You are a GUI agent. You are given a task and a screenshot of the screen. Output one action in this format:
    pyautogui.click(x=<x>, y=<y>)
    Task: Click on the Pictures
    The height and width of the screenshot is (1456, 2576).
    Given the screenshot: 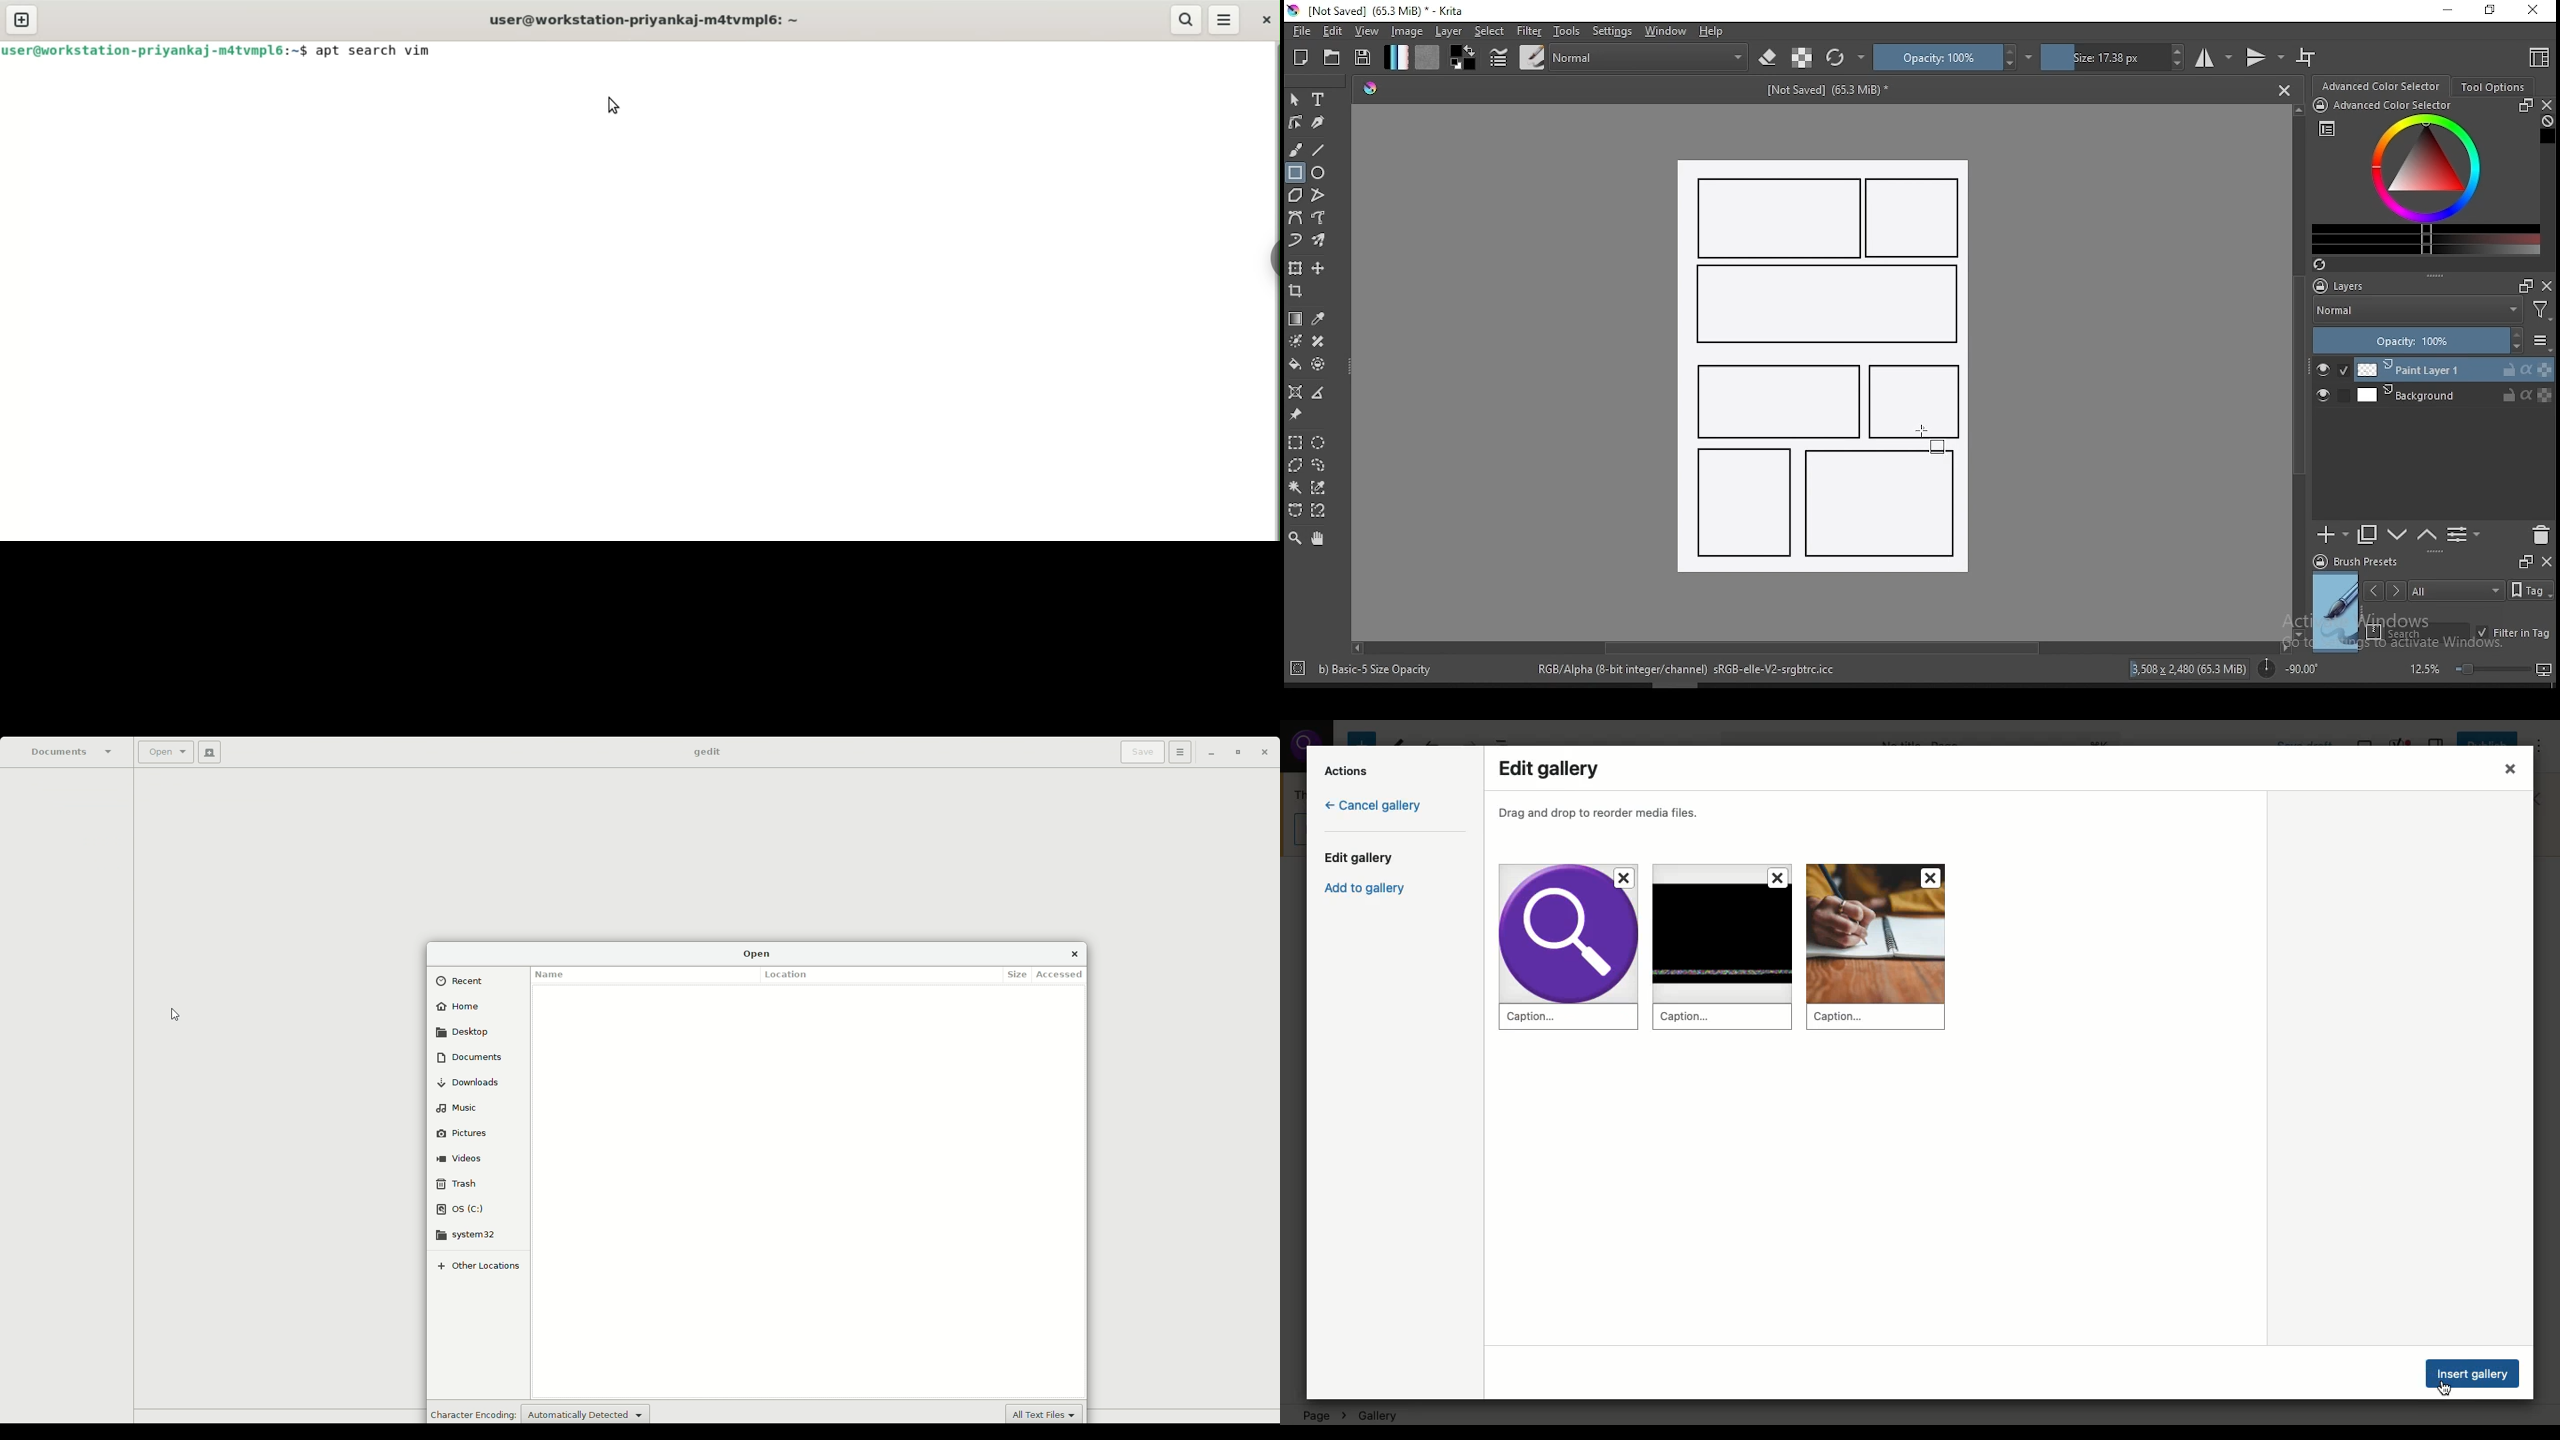 What is the action you would take?
    pyautogui.click(x=470, y=1131)
    